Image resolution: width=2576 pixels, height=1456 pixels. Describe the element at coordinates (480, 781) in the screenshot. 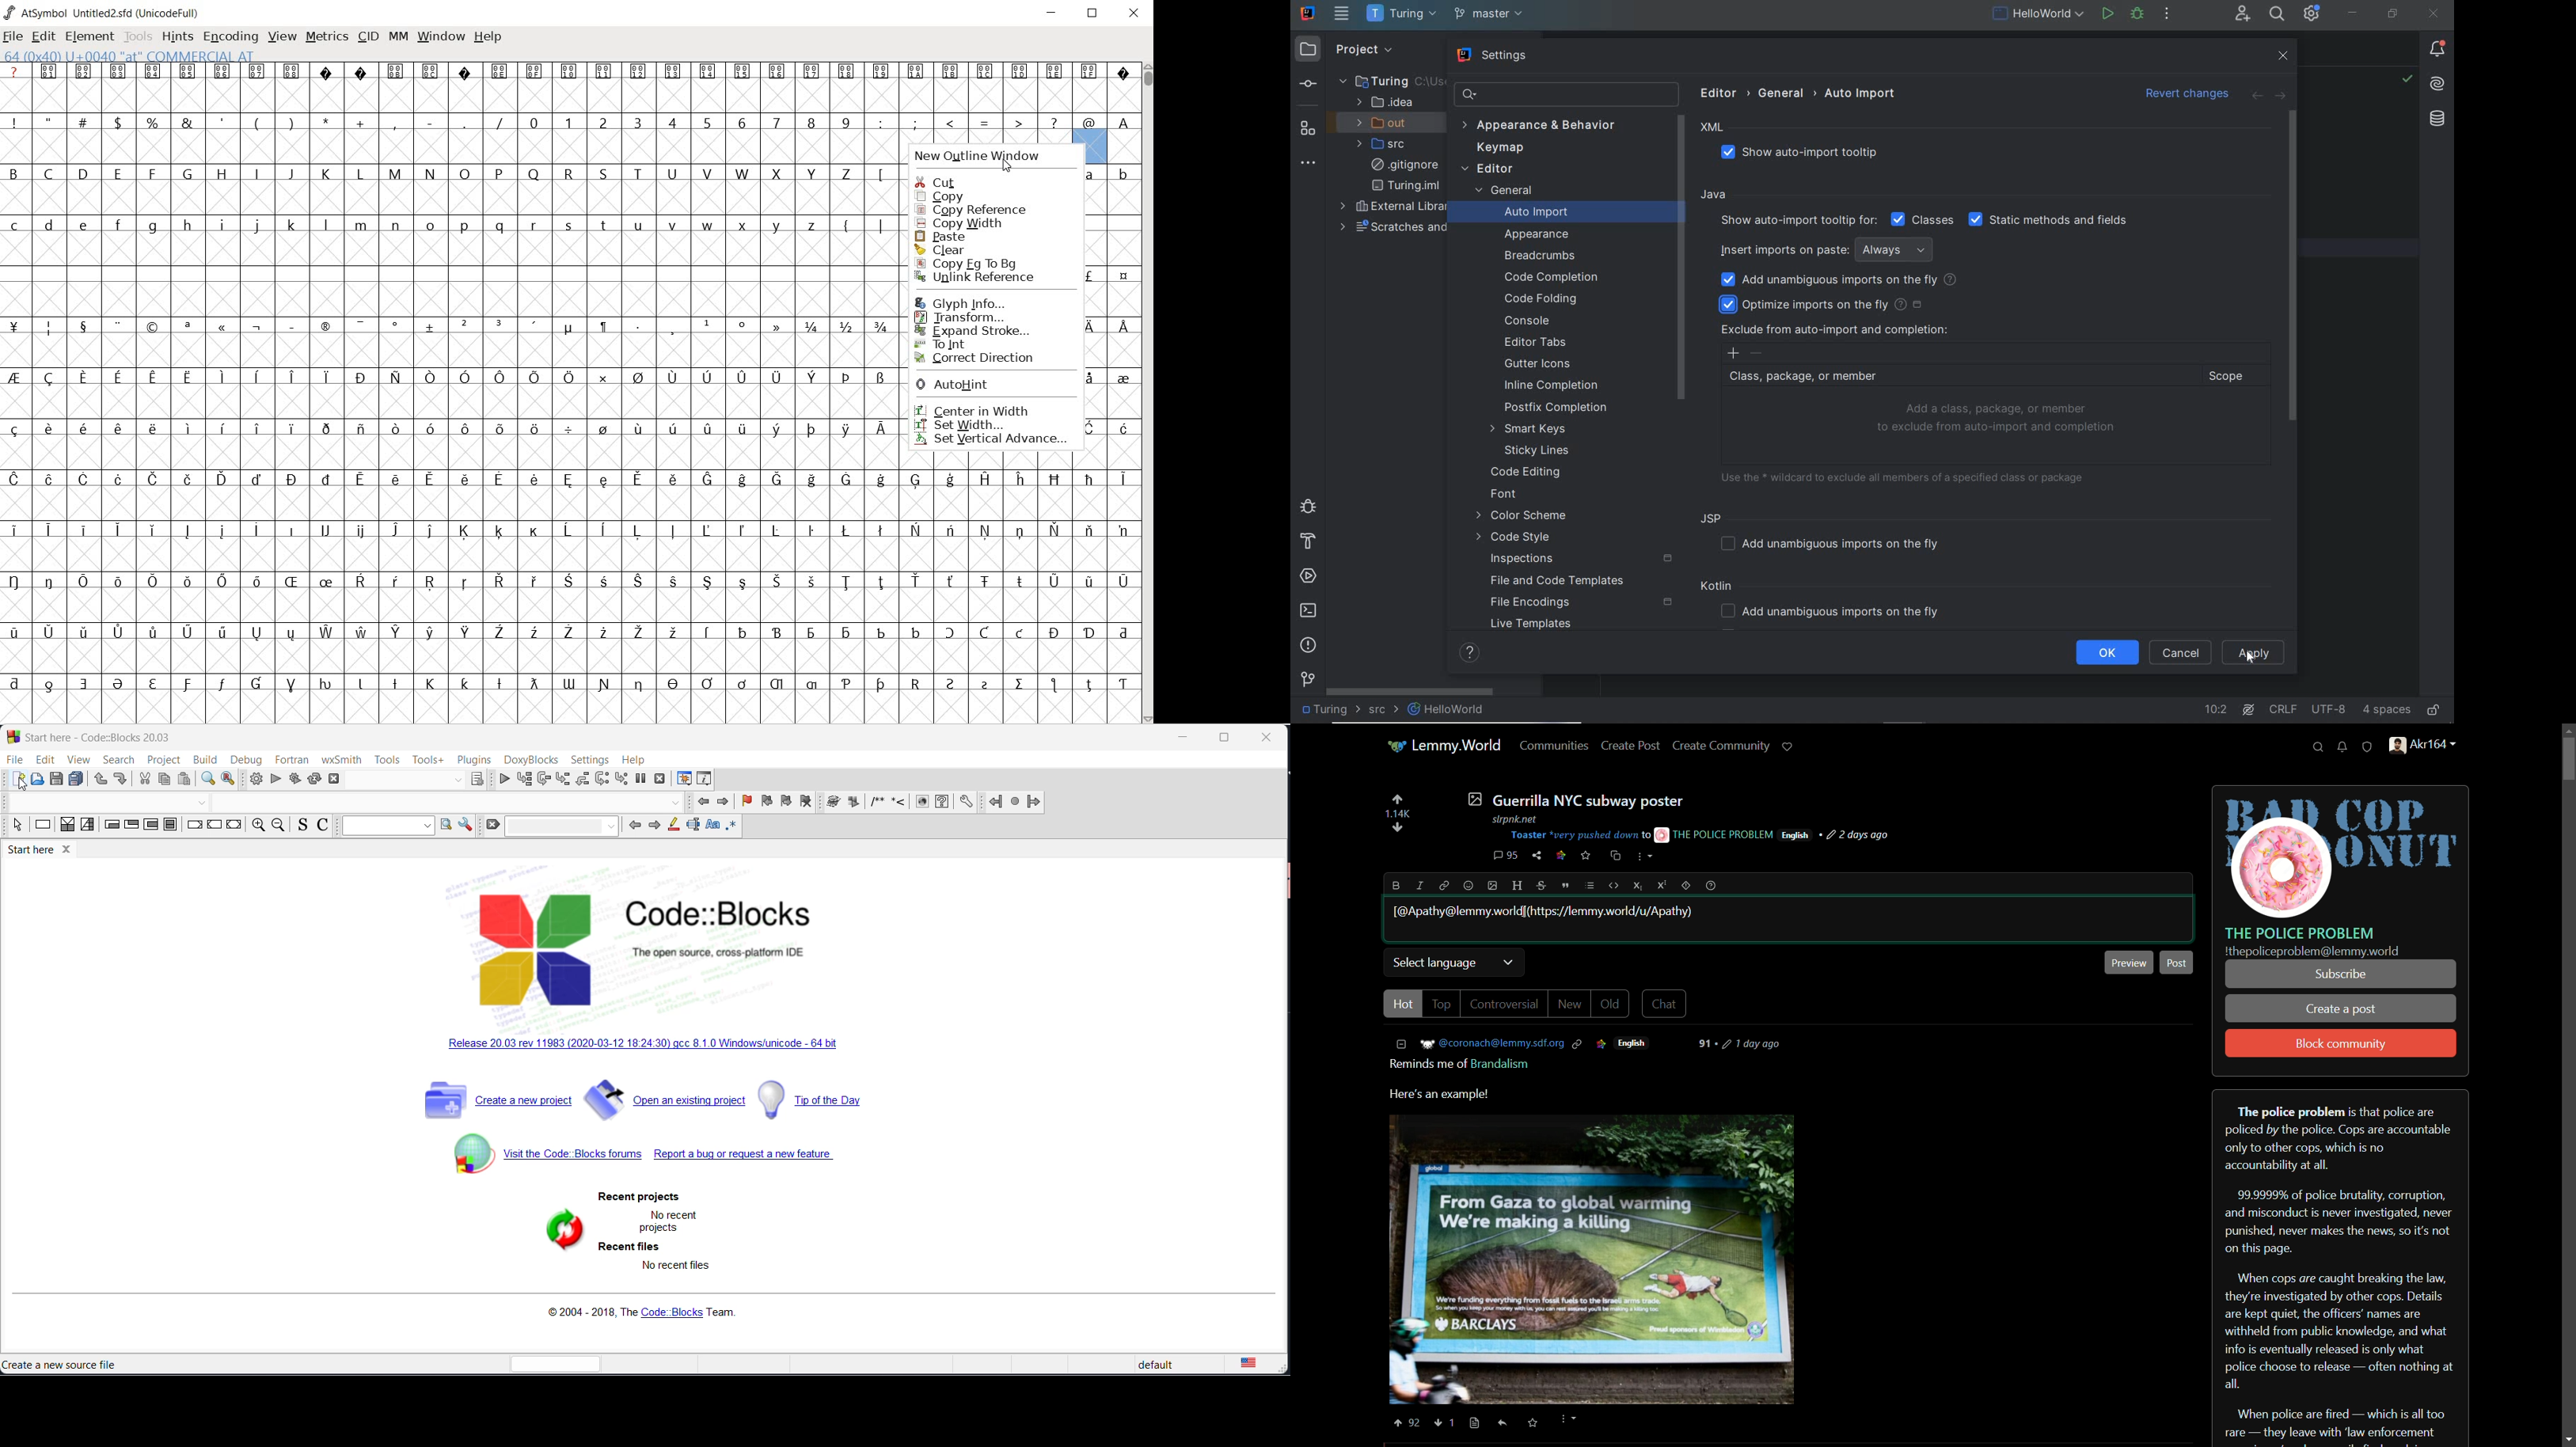

I see `target dialog` at that location.